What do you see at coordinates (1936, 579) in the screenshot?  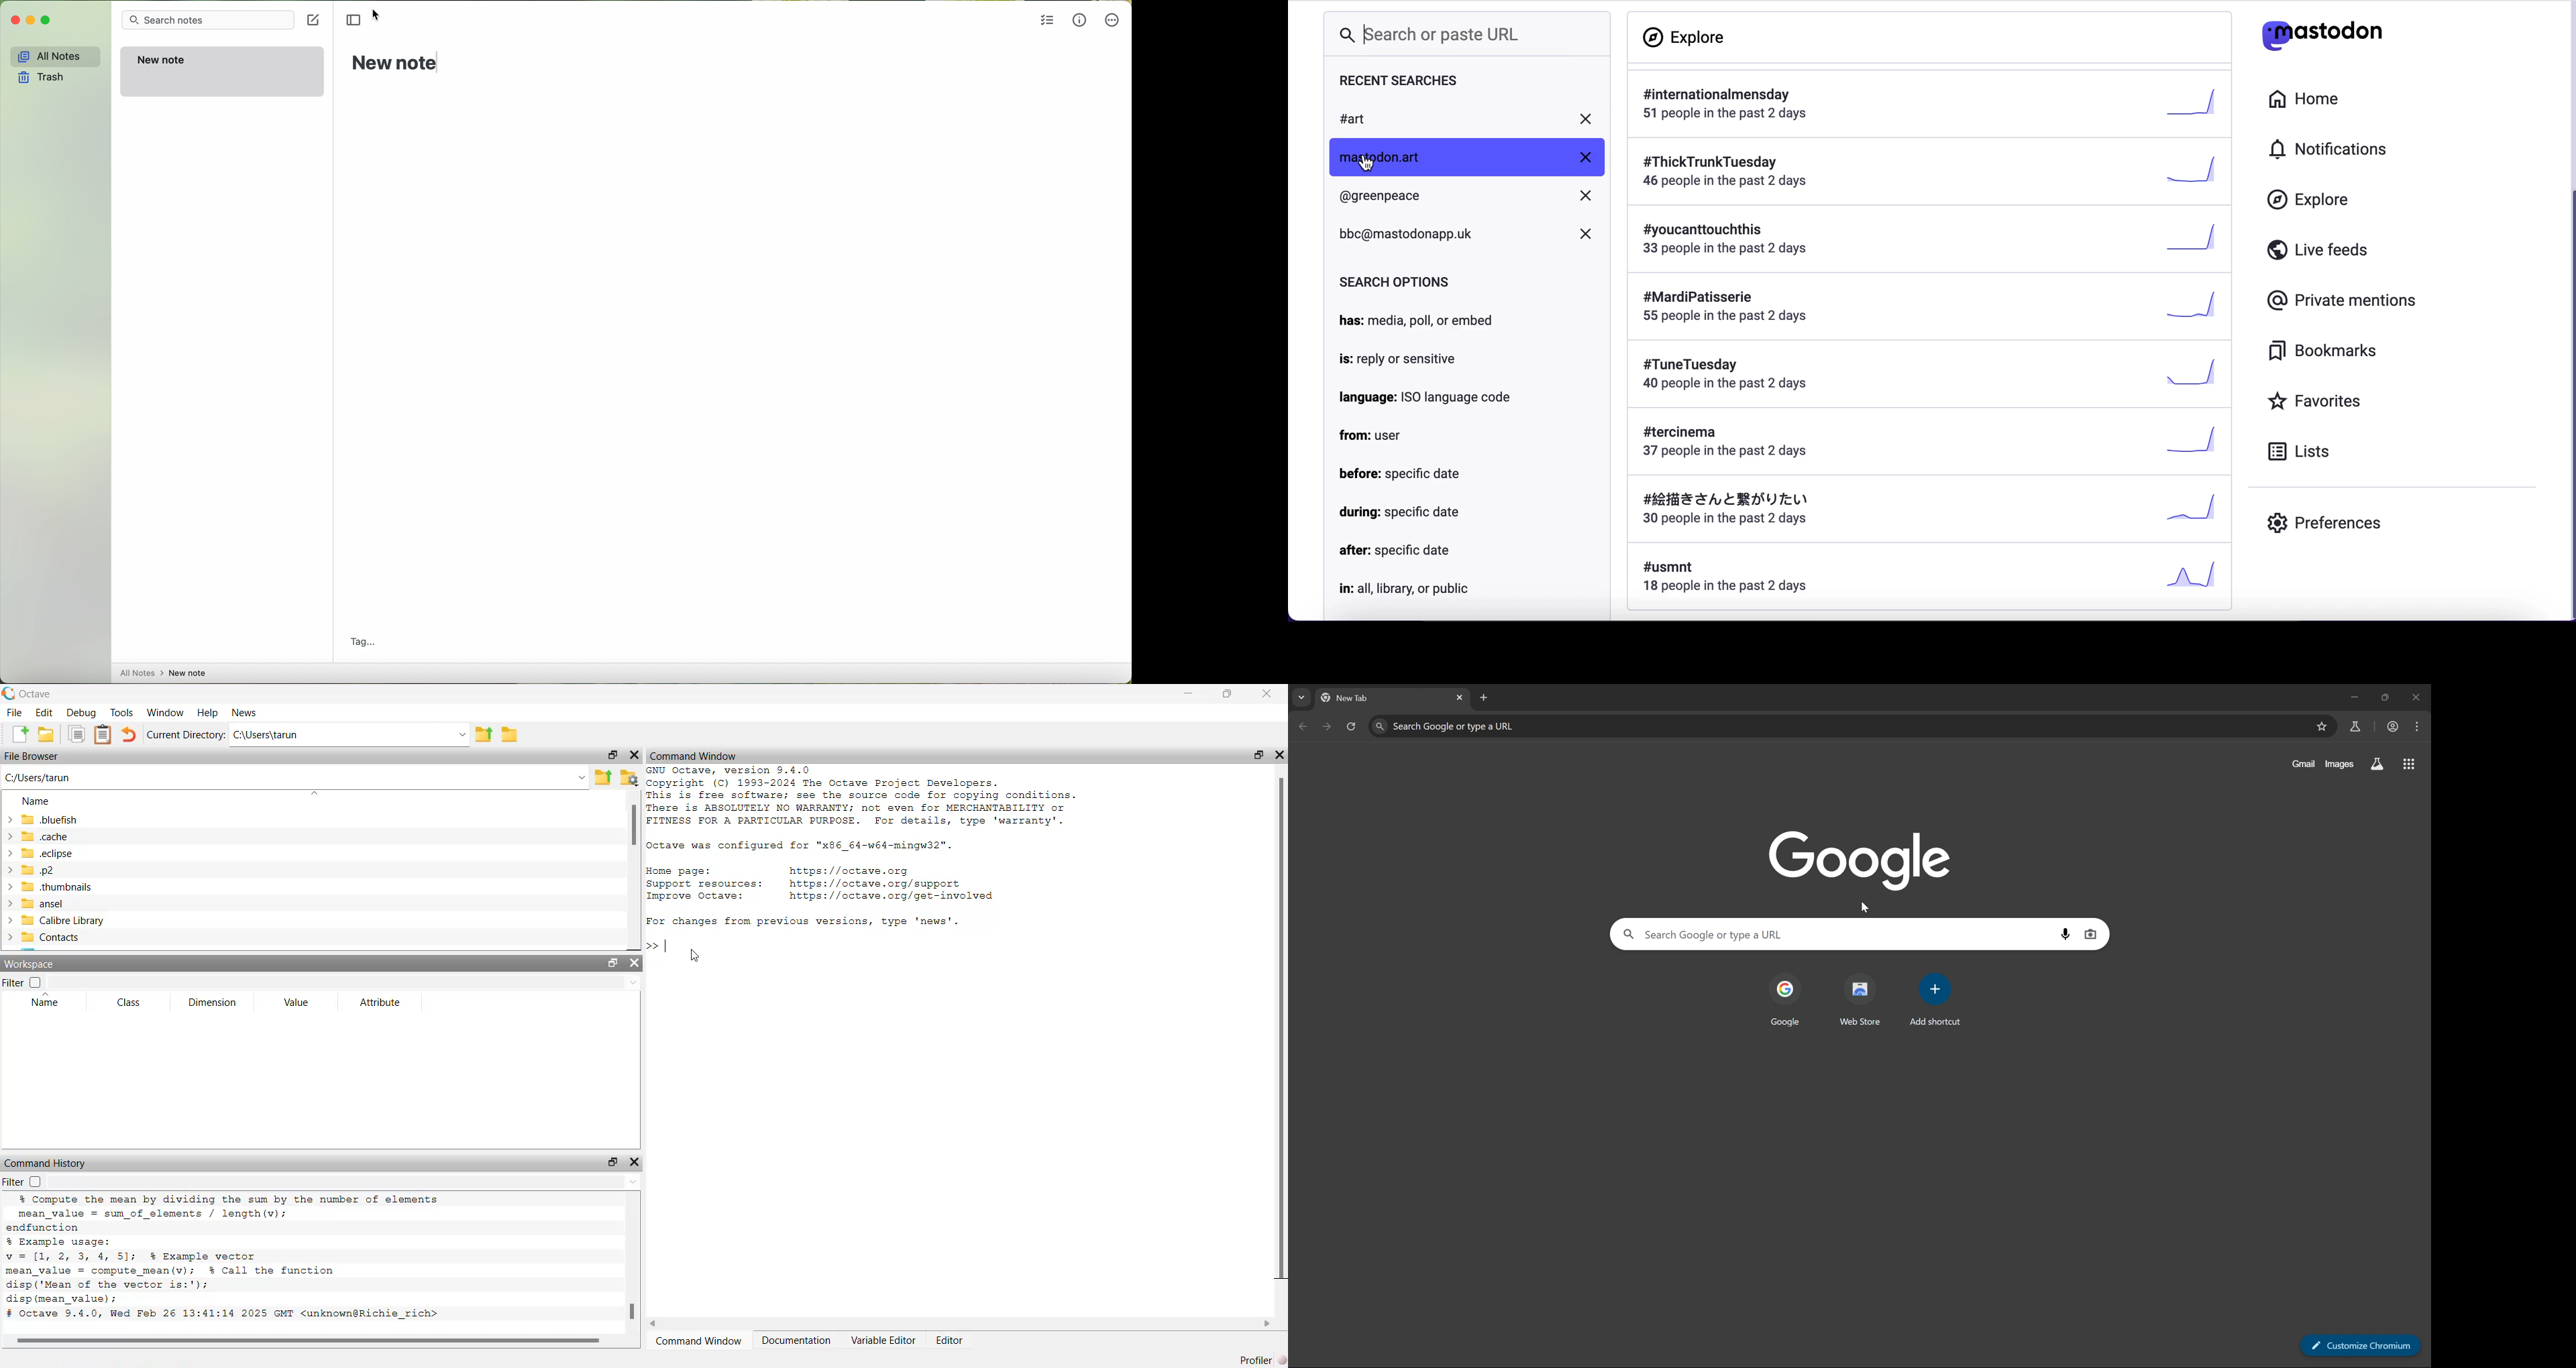 I see `#usmnt` at bounding box center [1936, 579].